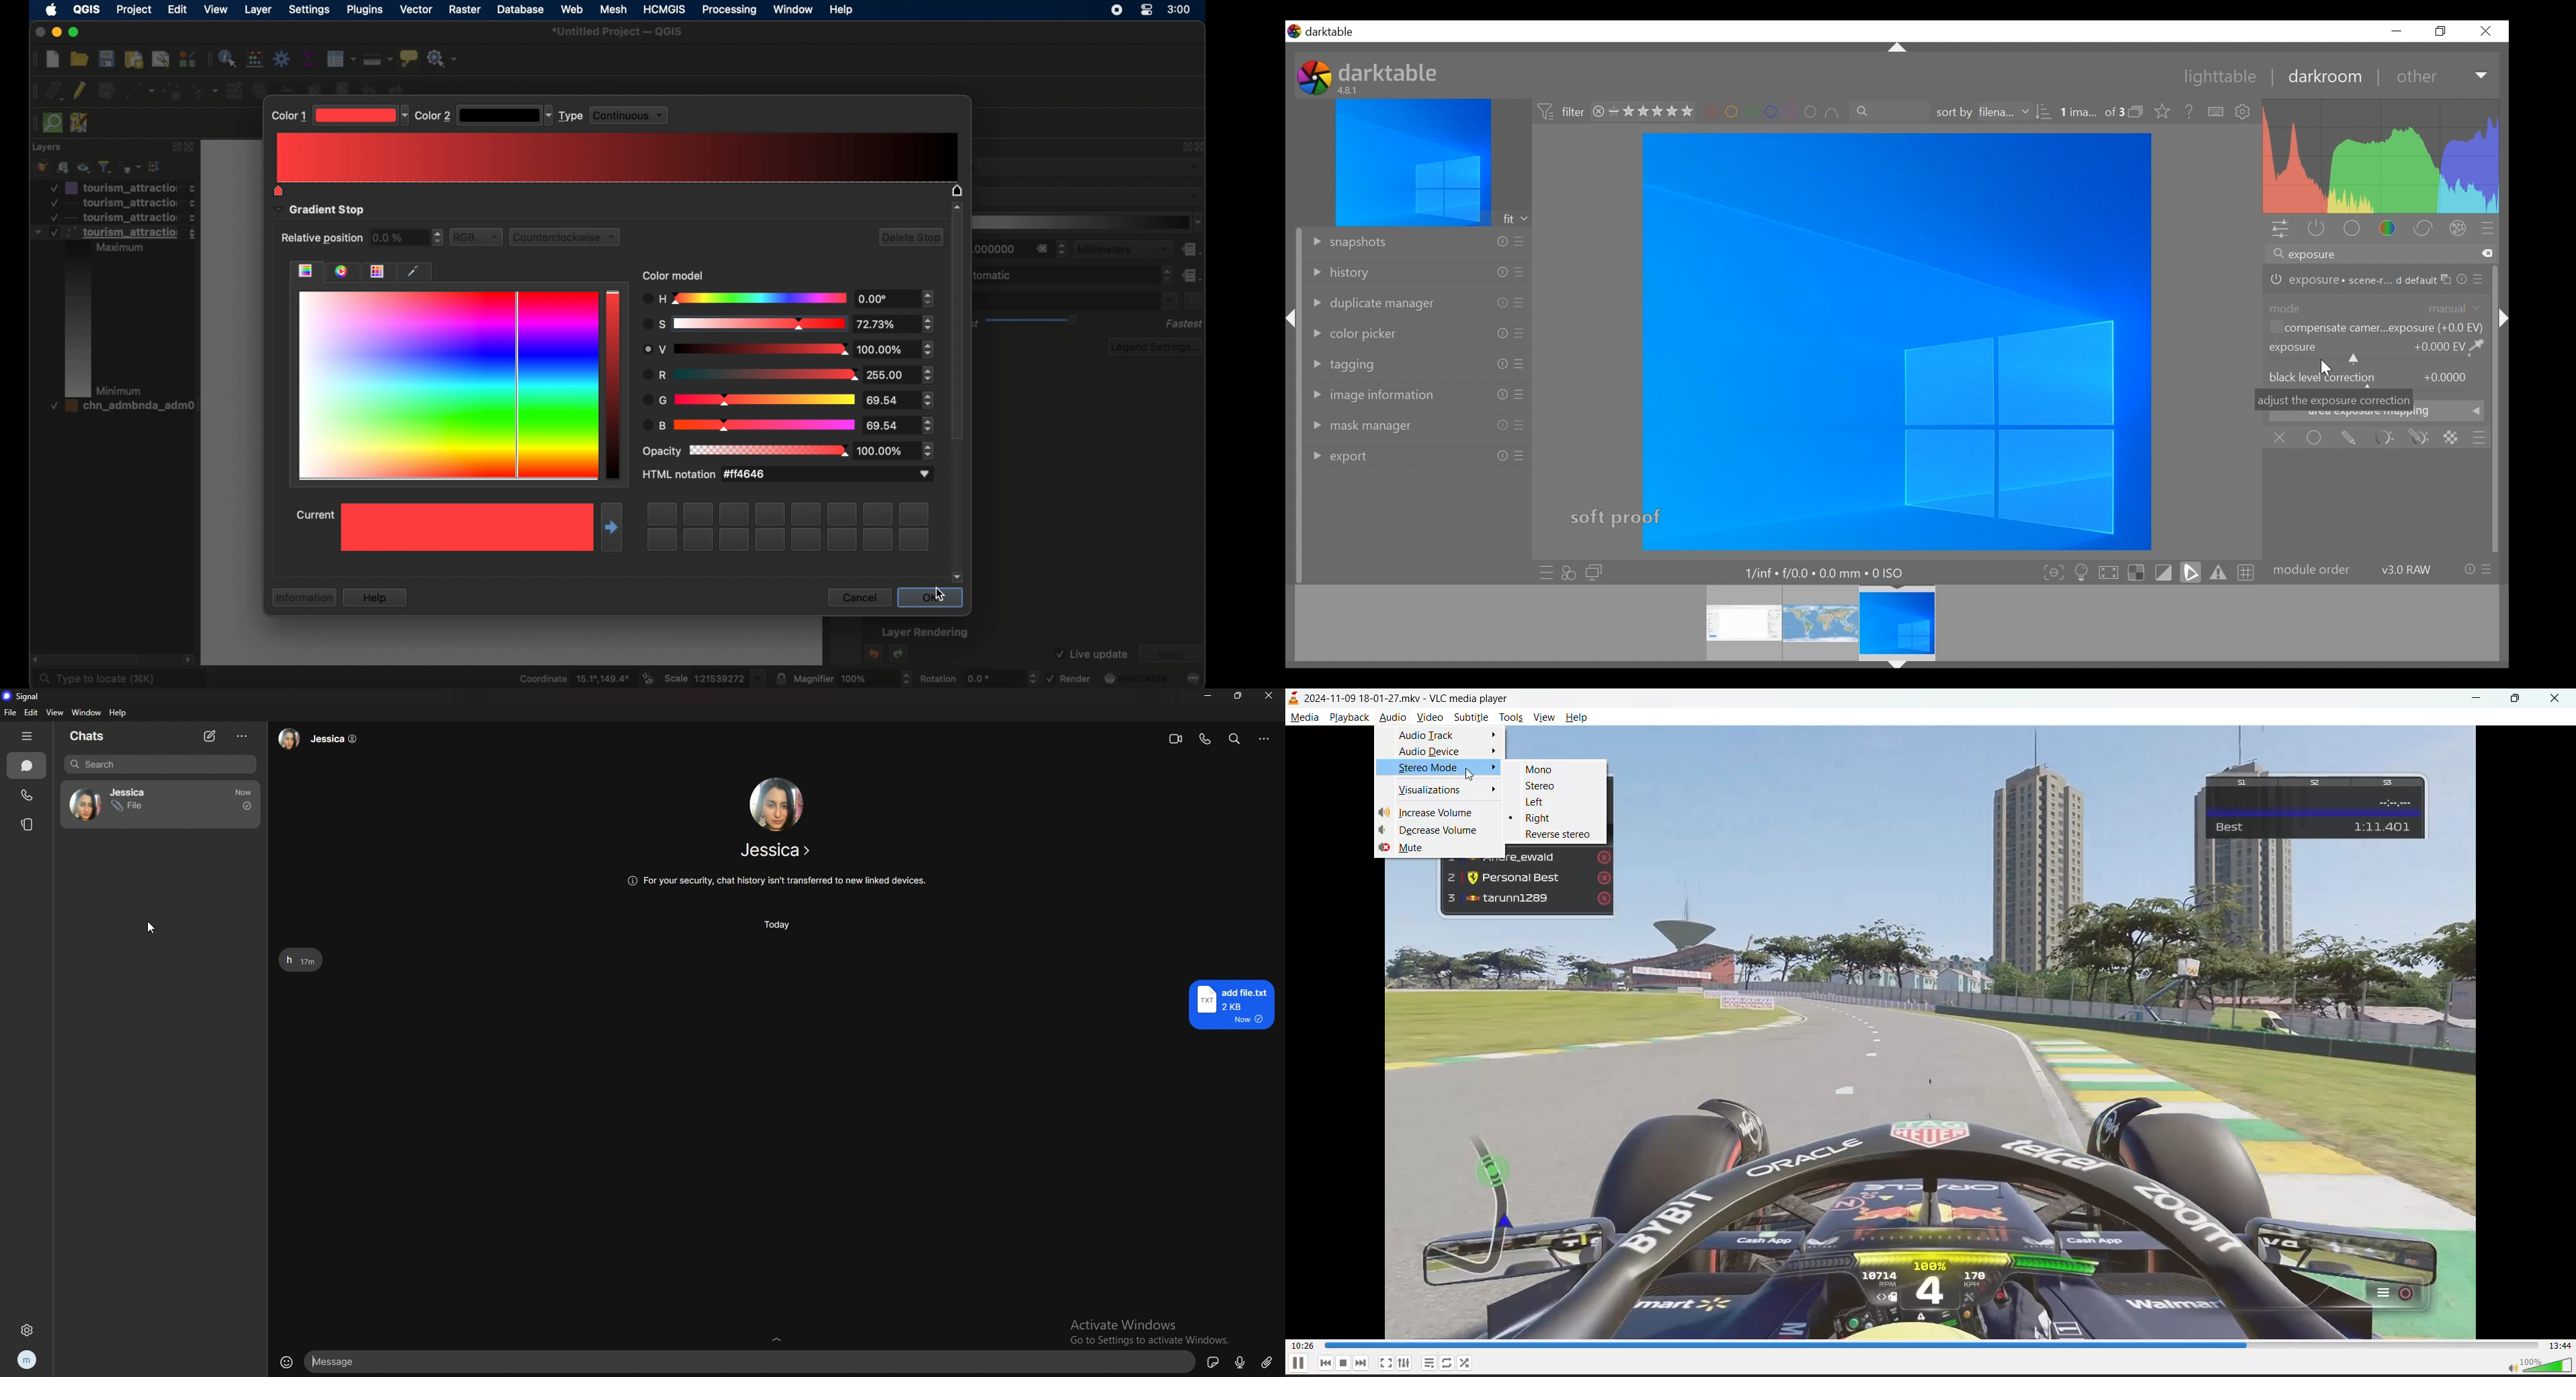 This screenshot has width=2576, height=1400. Describe the element at coordinates (54, 712) in the screenshot. I see `view` at that location.